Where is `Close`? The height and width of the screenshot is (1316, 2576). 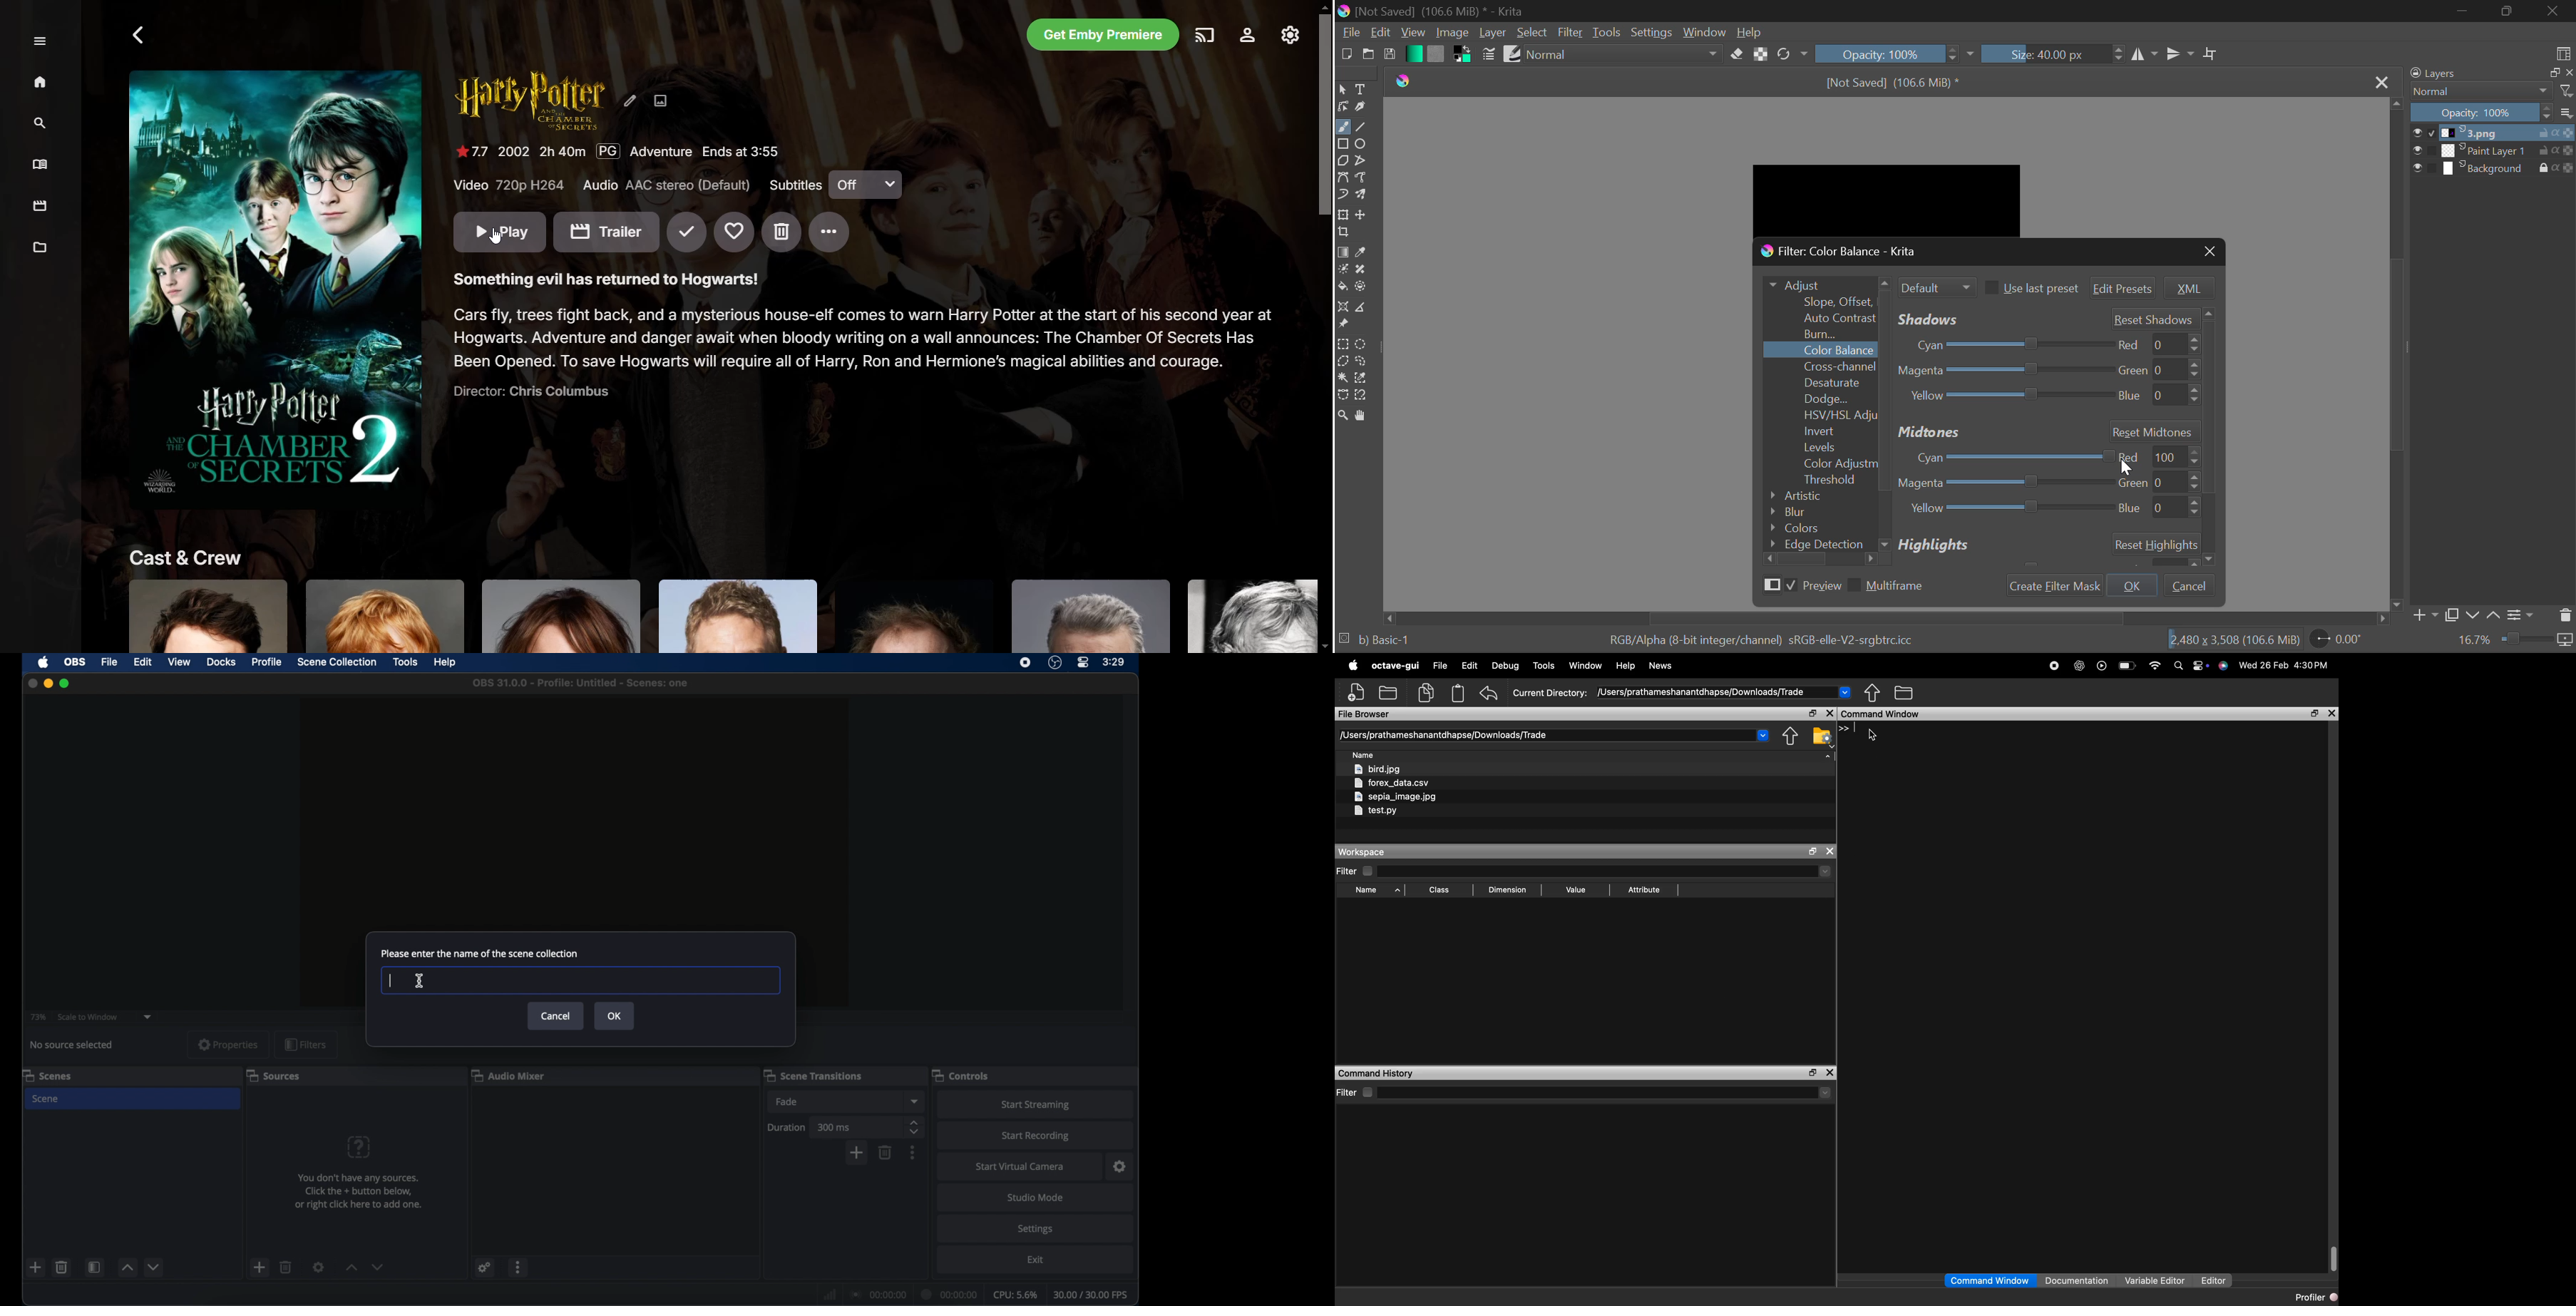
Close is located at coordinates (2382, 80).